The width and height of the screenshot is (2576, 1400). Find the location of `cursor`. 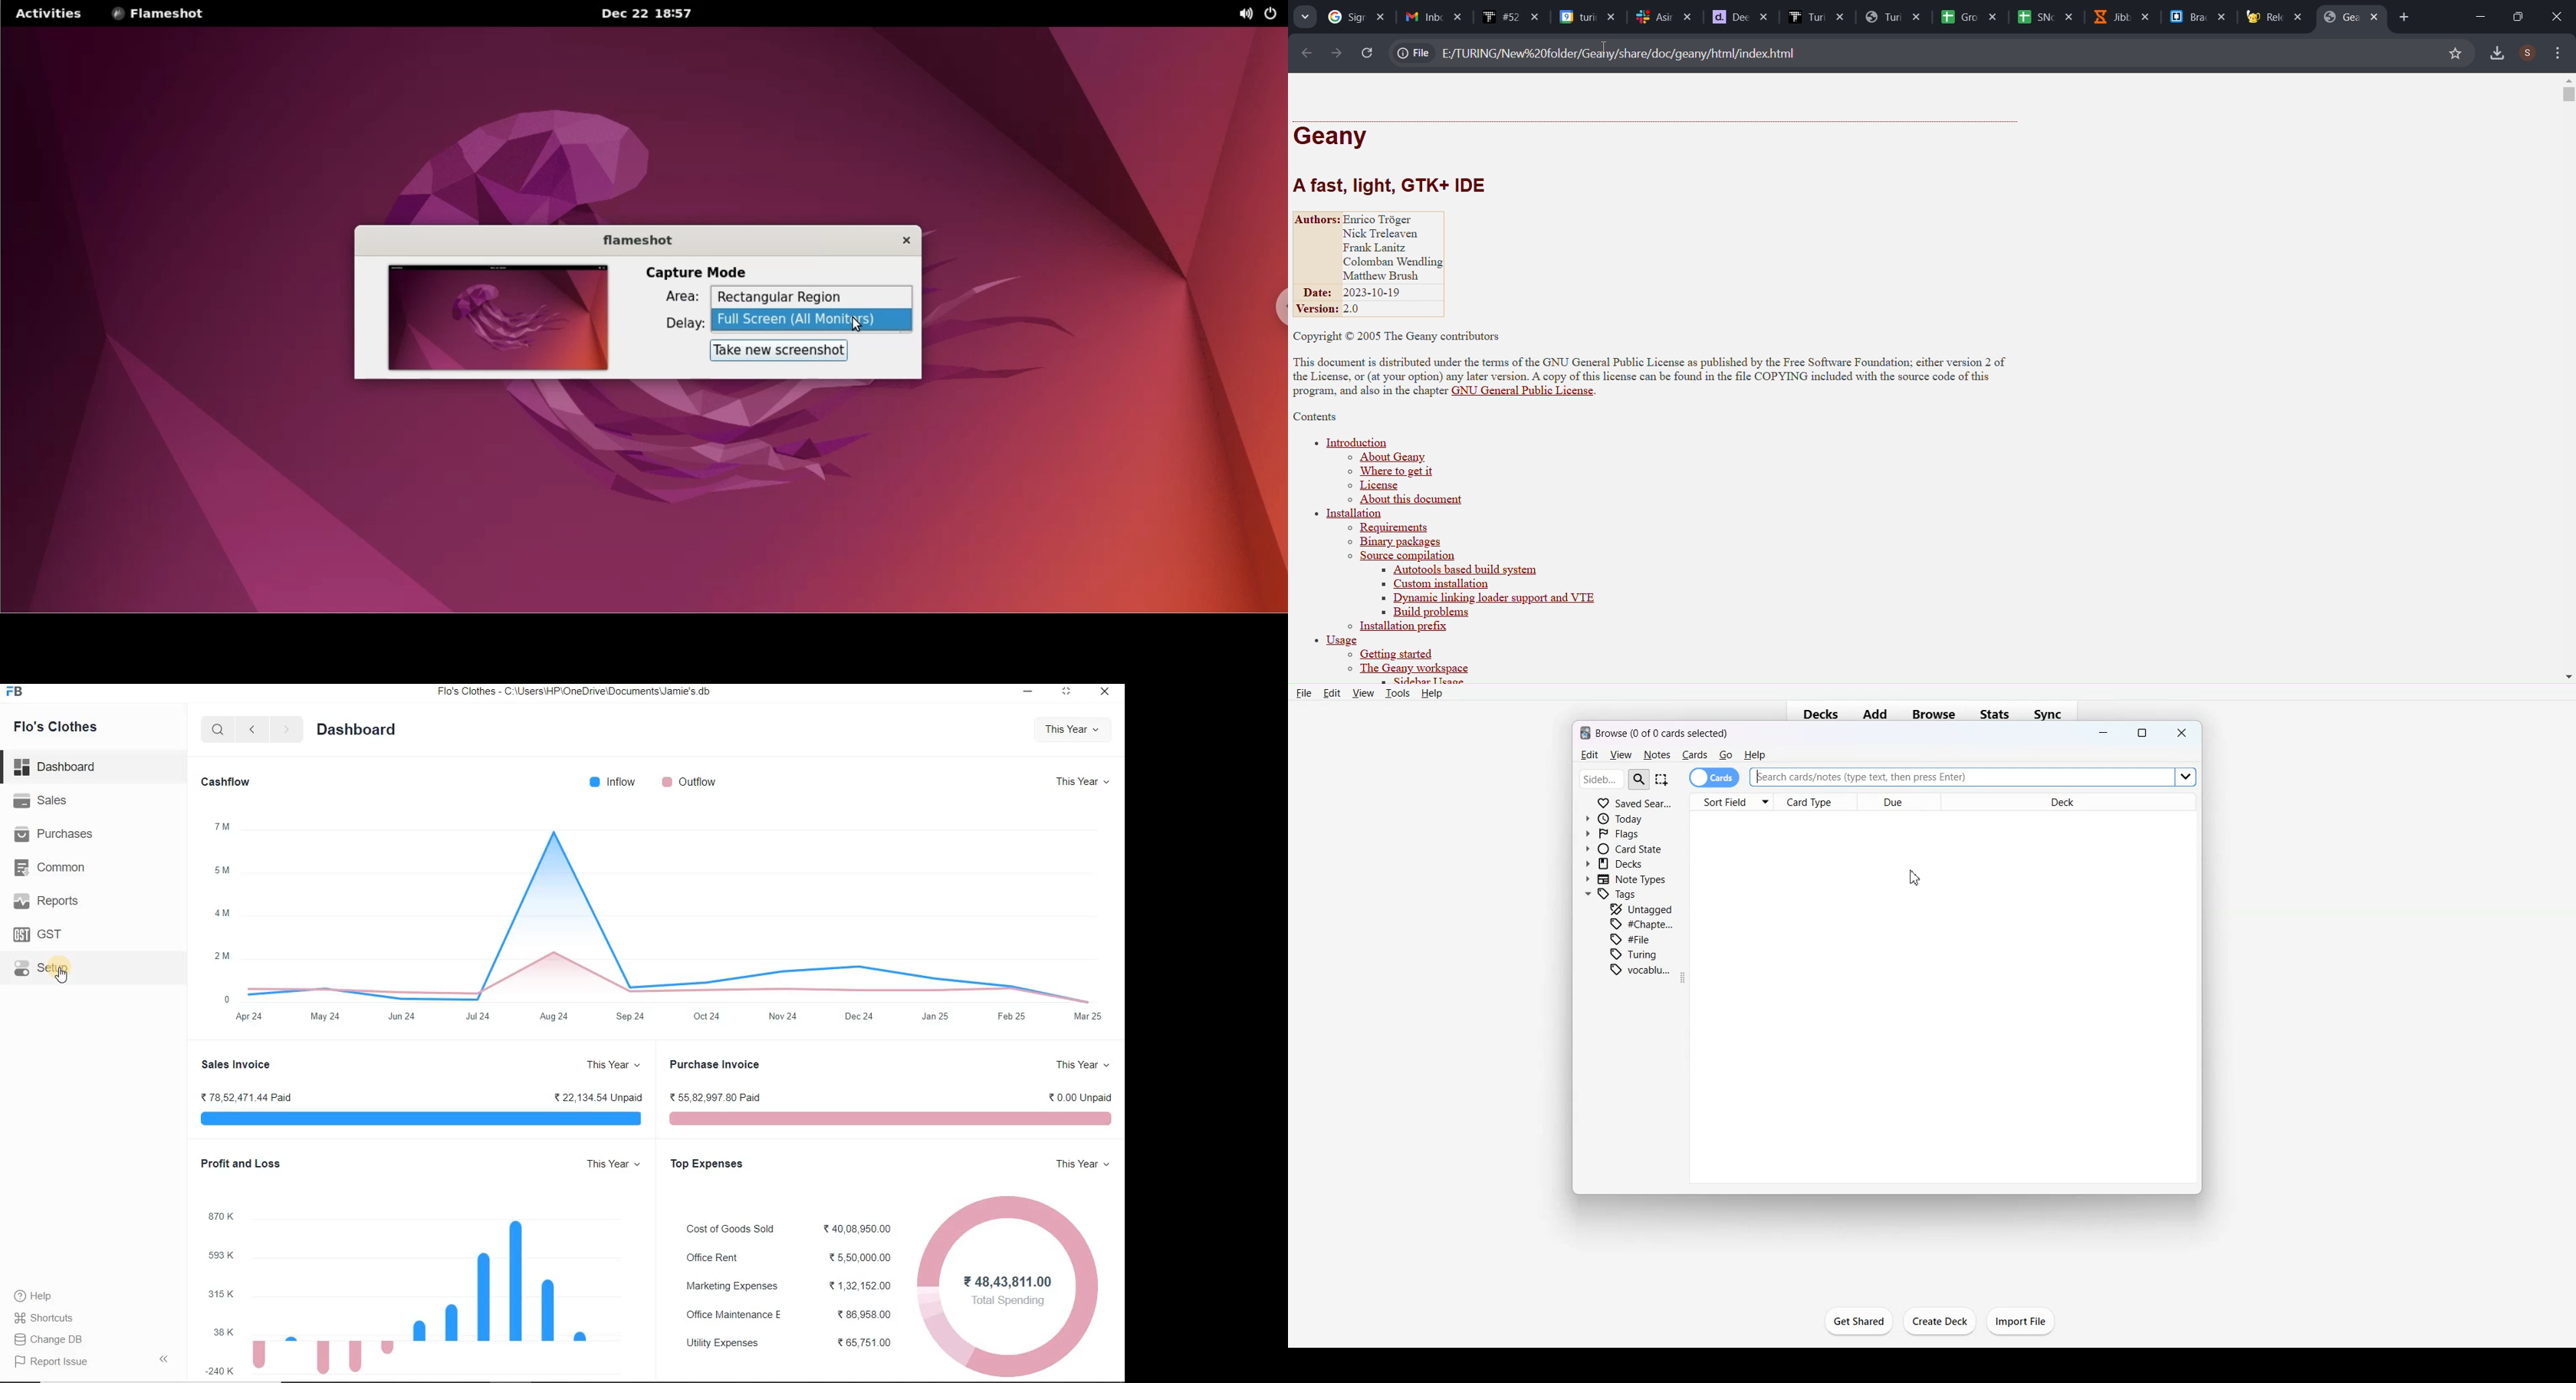

cursor is located at coordinates (64, 978).